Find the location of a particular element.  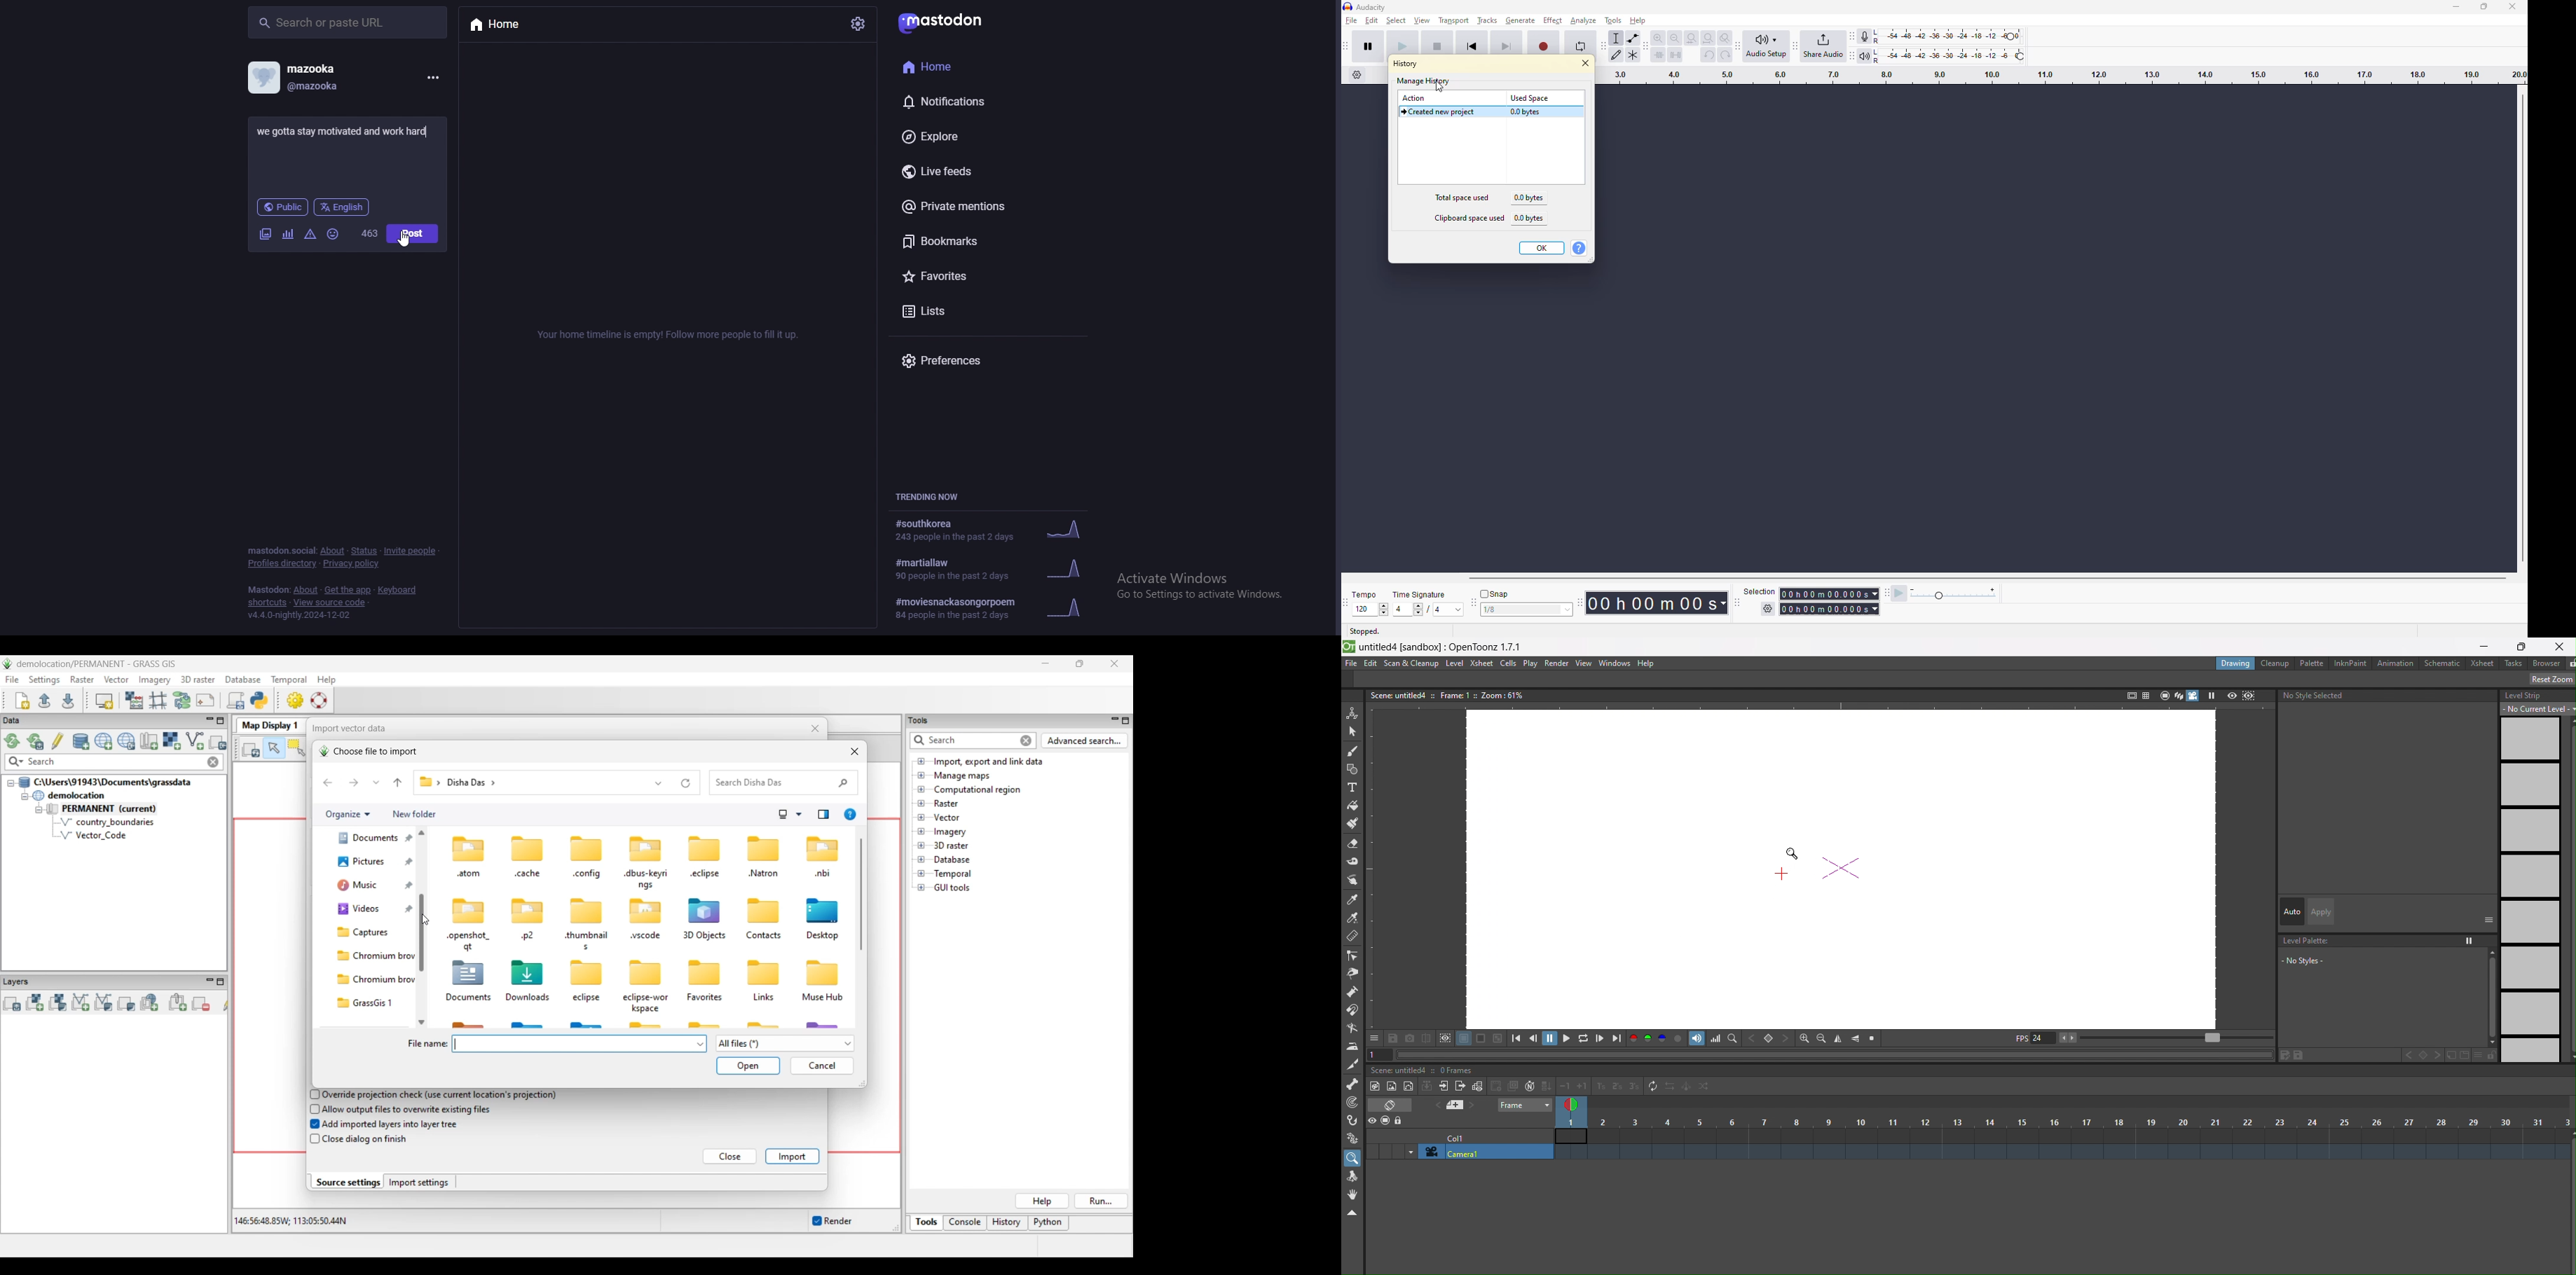

english is located at coordinates (342, 207).